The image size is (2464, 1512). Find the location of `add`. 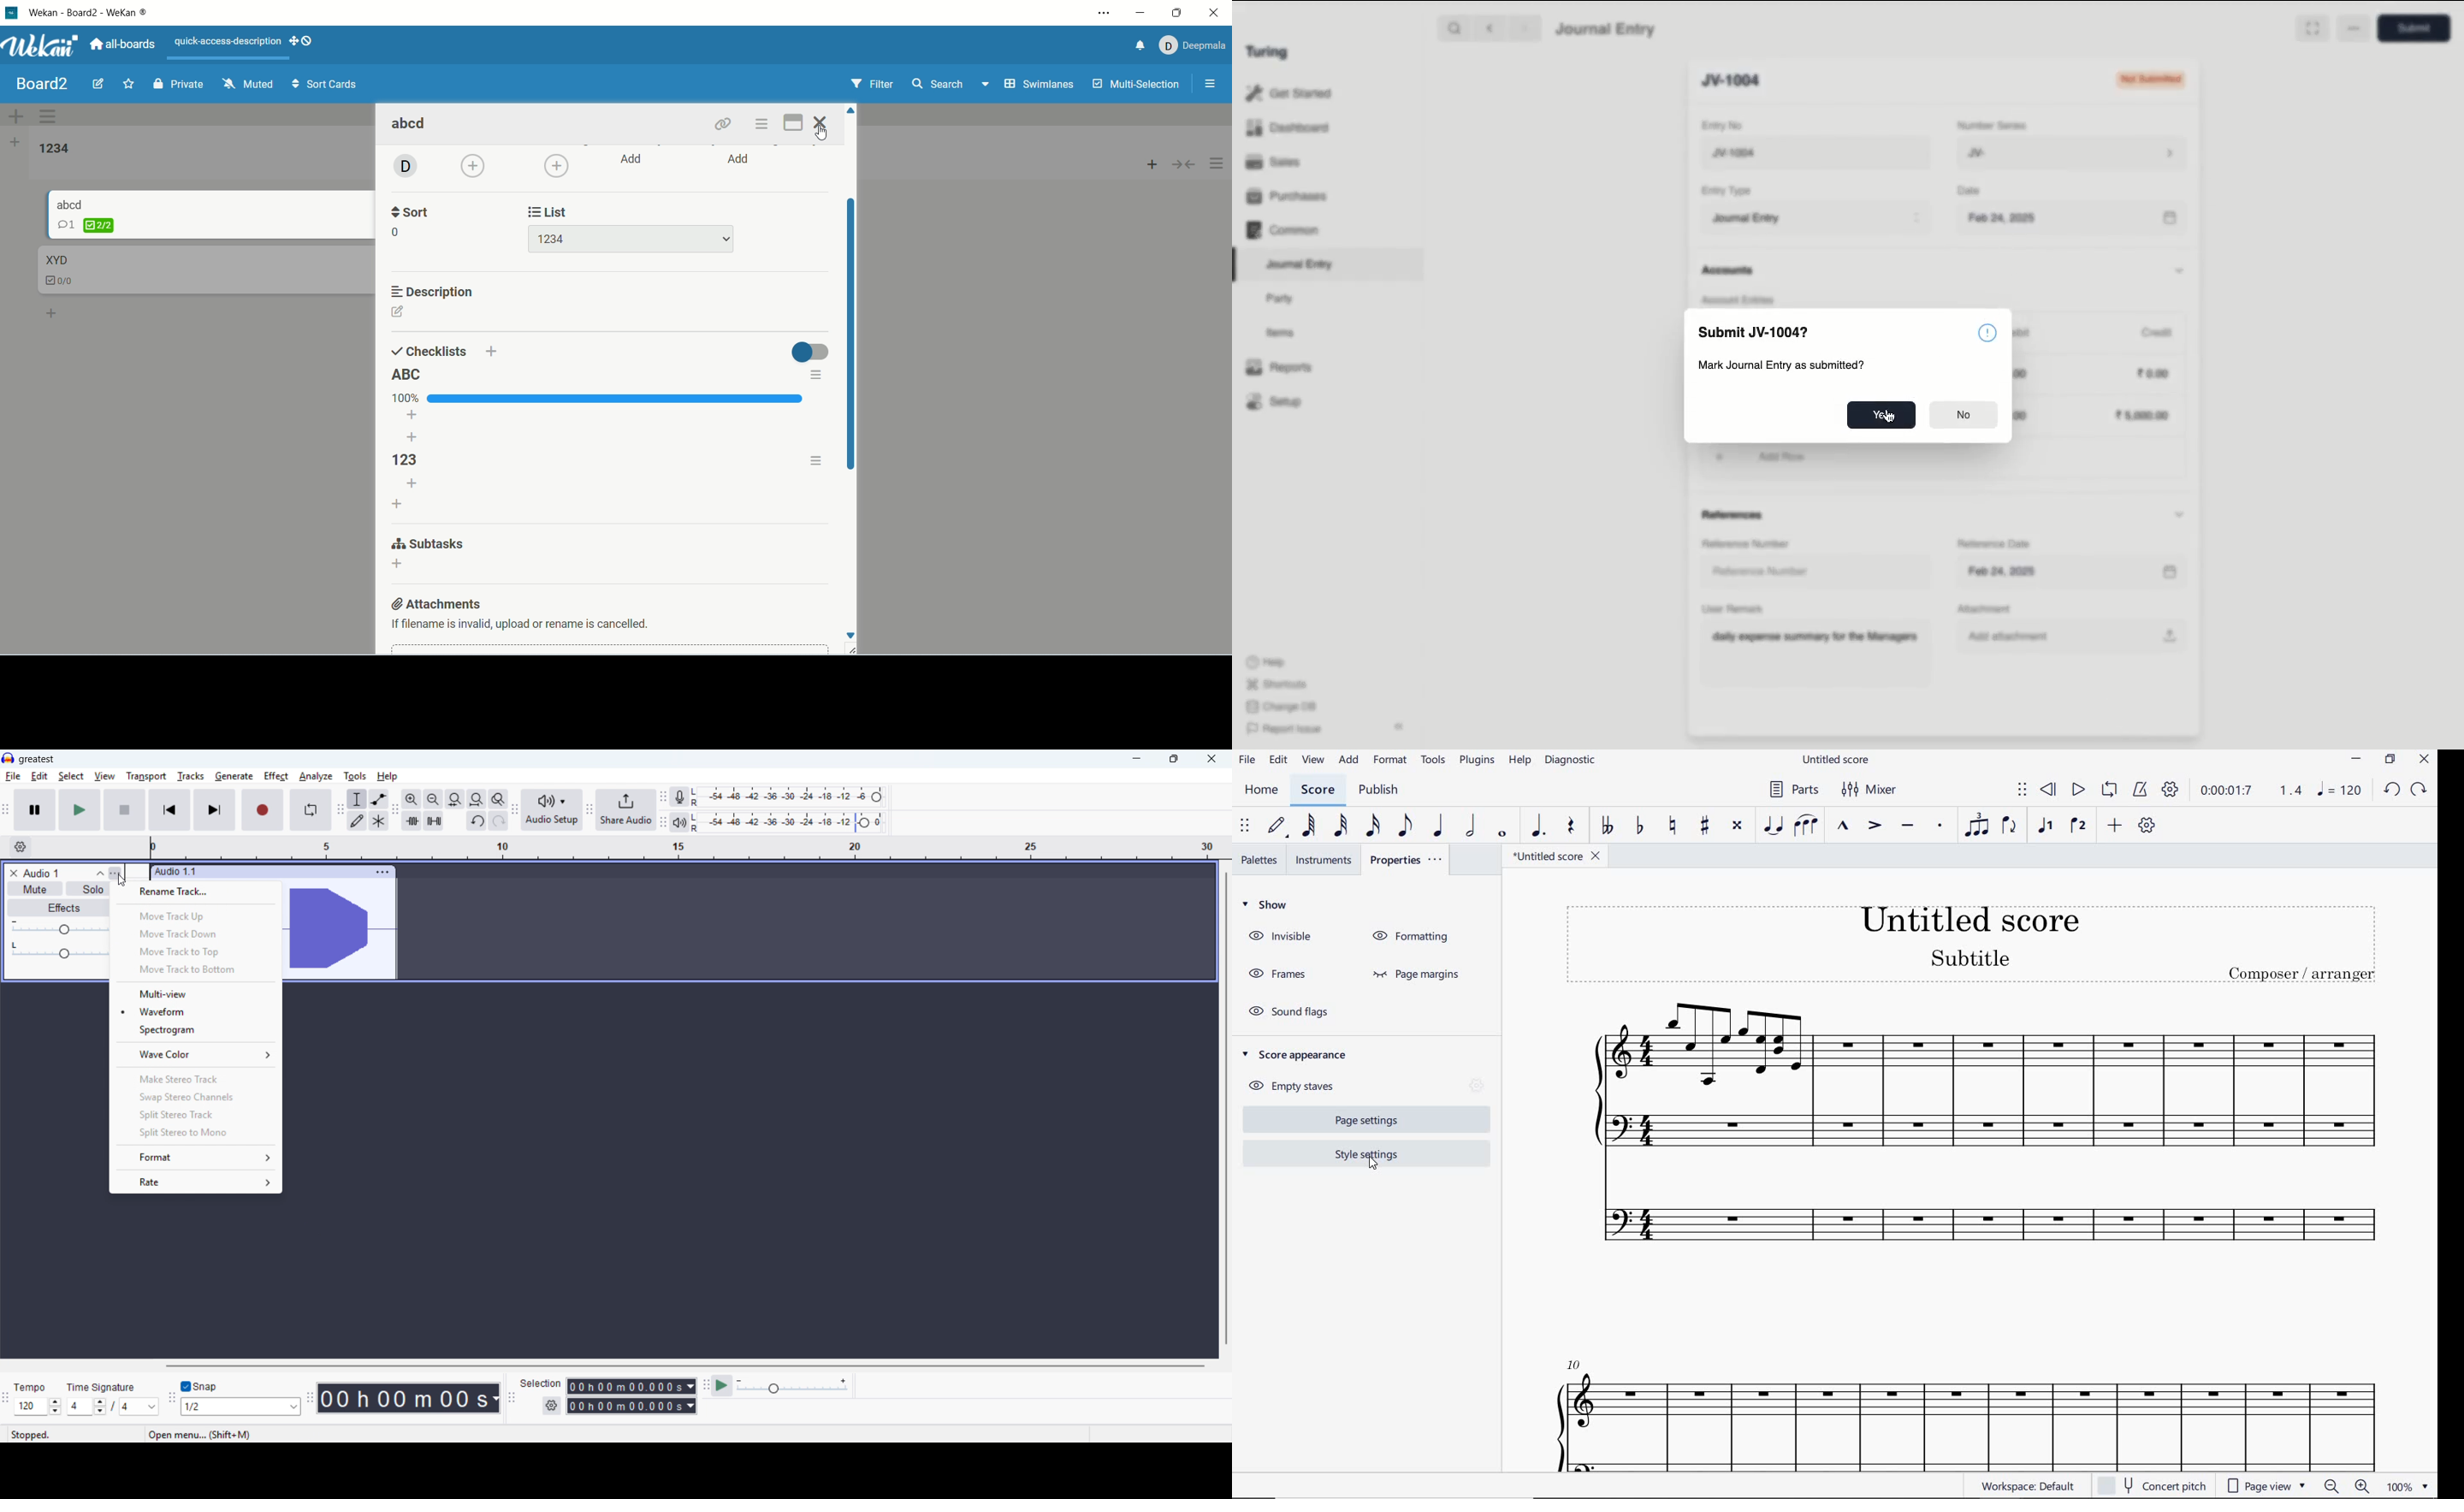

add is located at coordinates (411, 435).